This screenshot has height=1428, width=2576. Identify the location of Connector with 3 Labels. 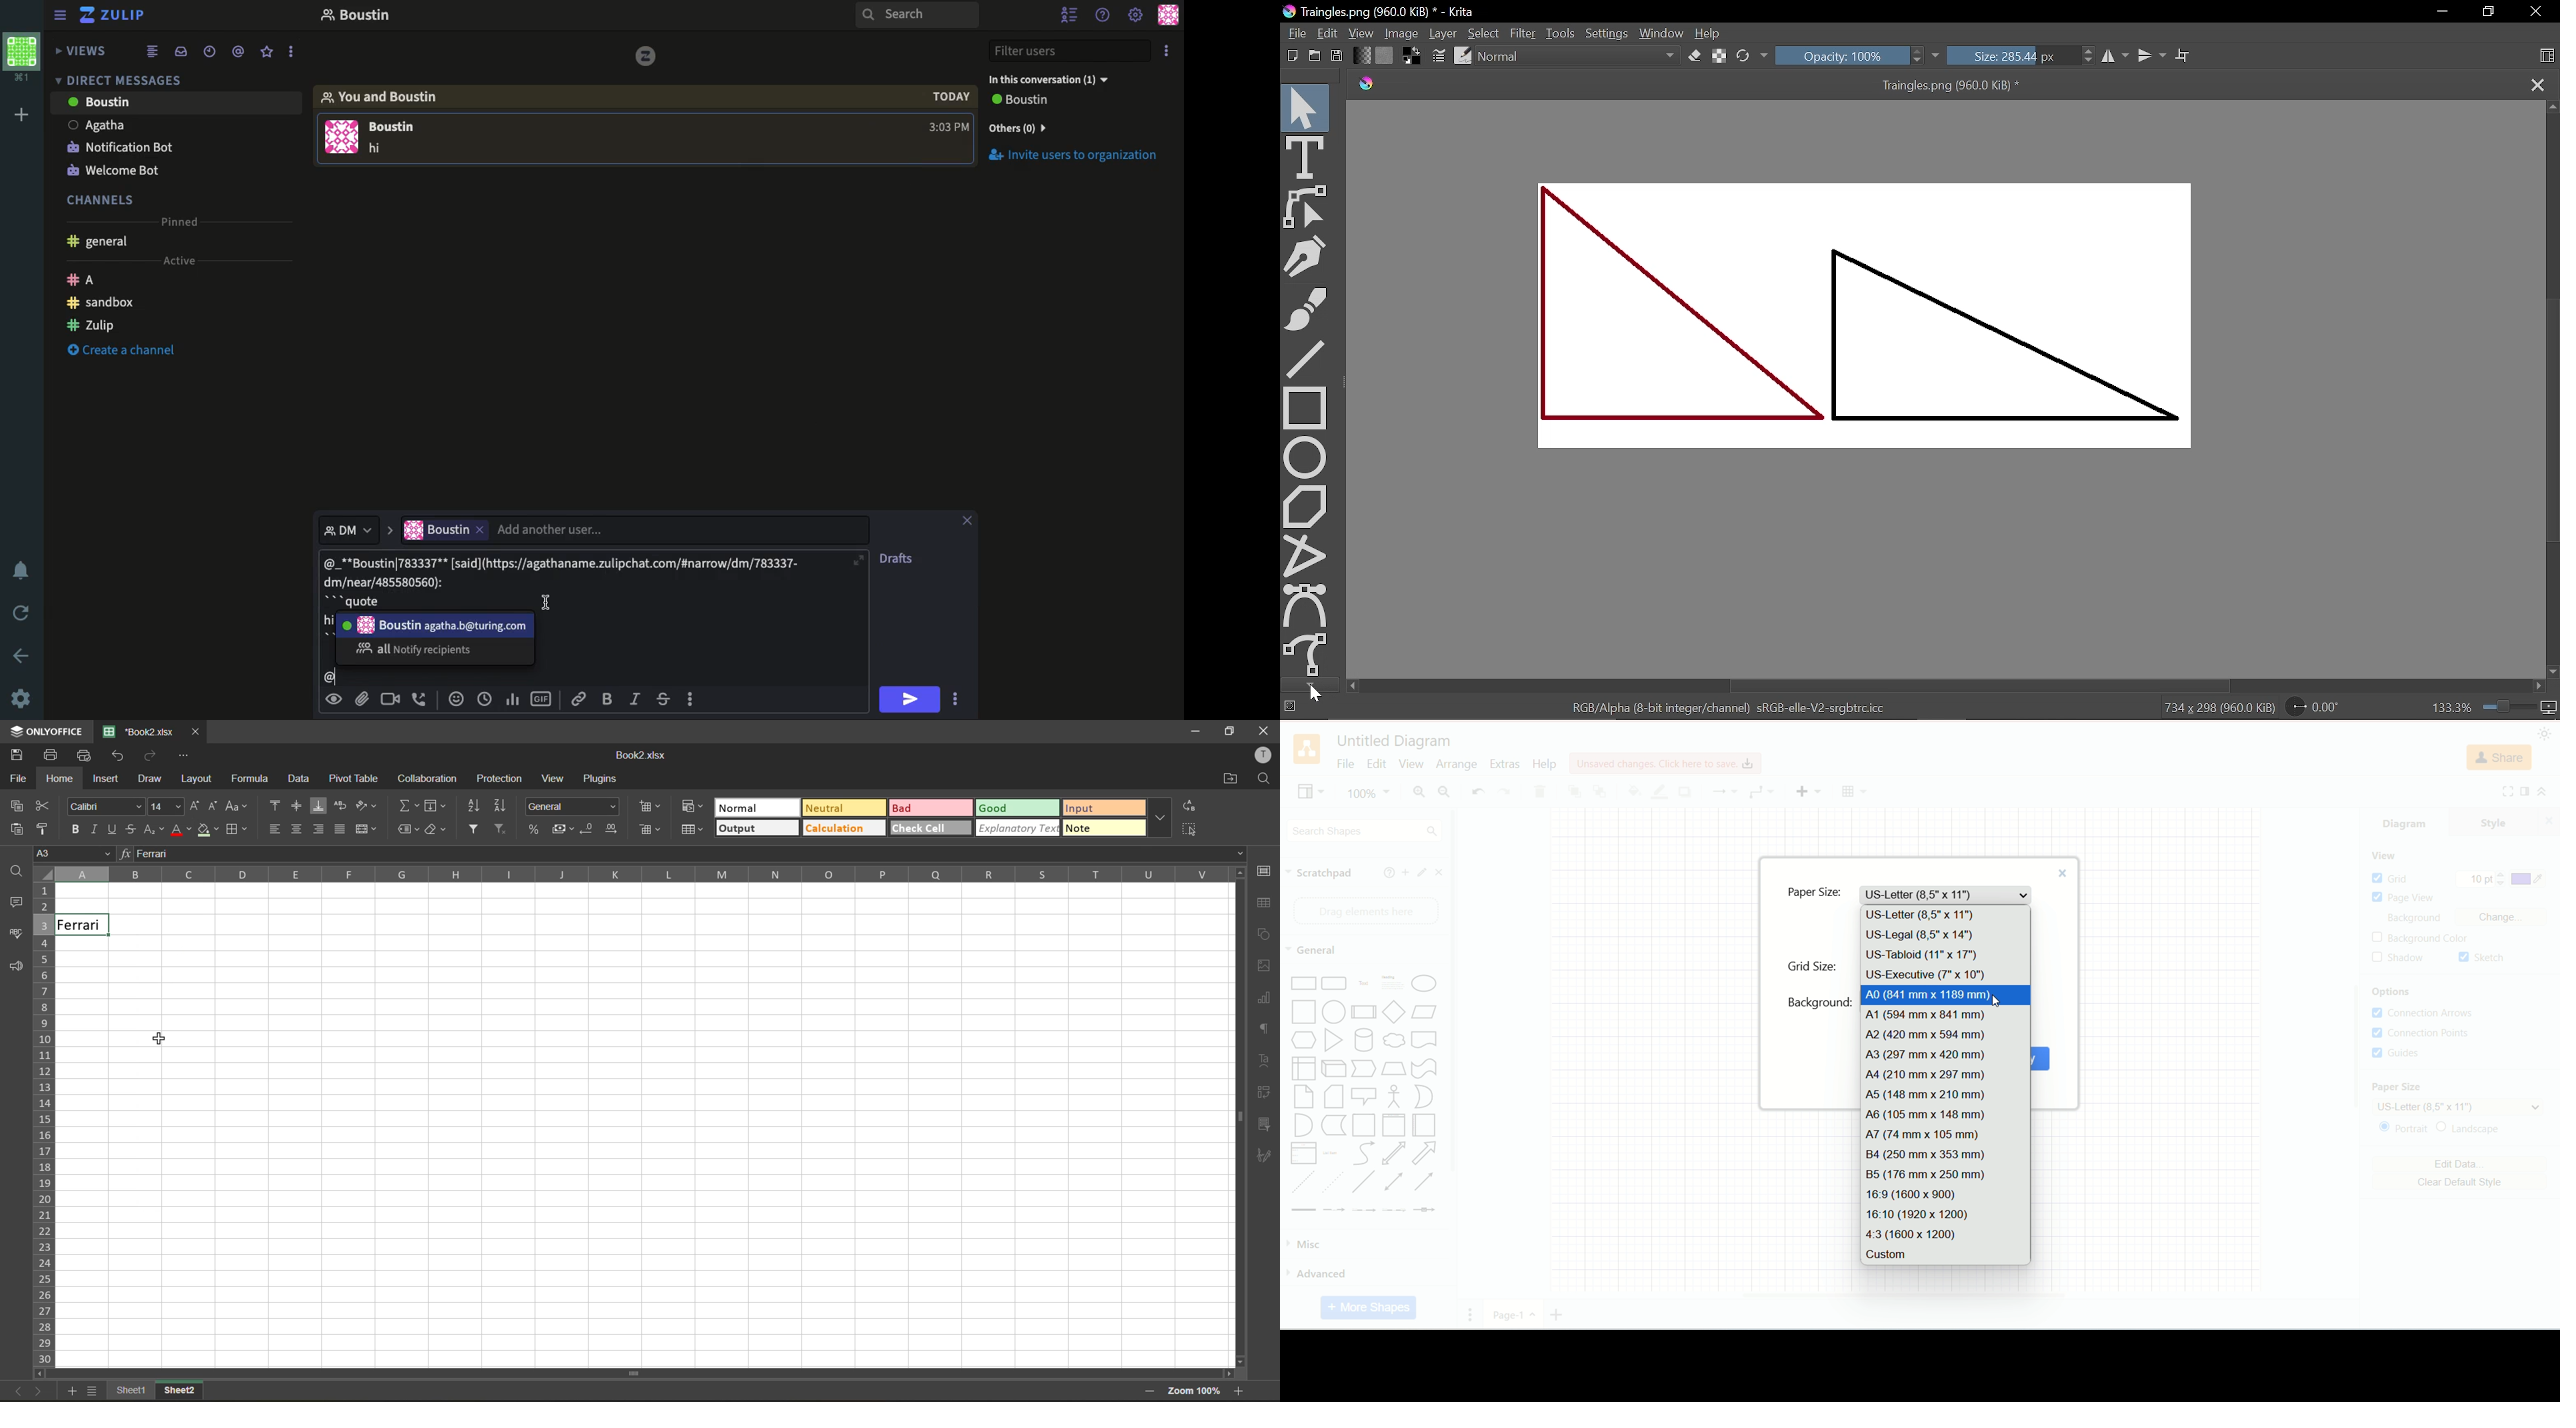
(1395, 1211).